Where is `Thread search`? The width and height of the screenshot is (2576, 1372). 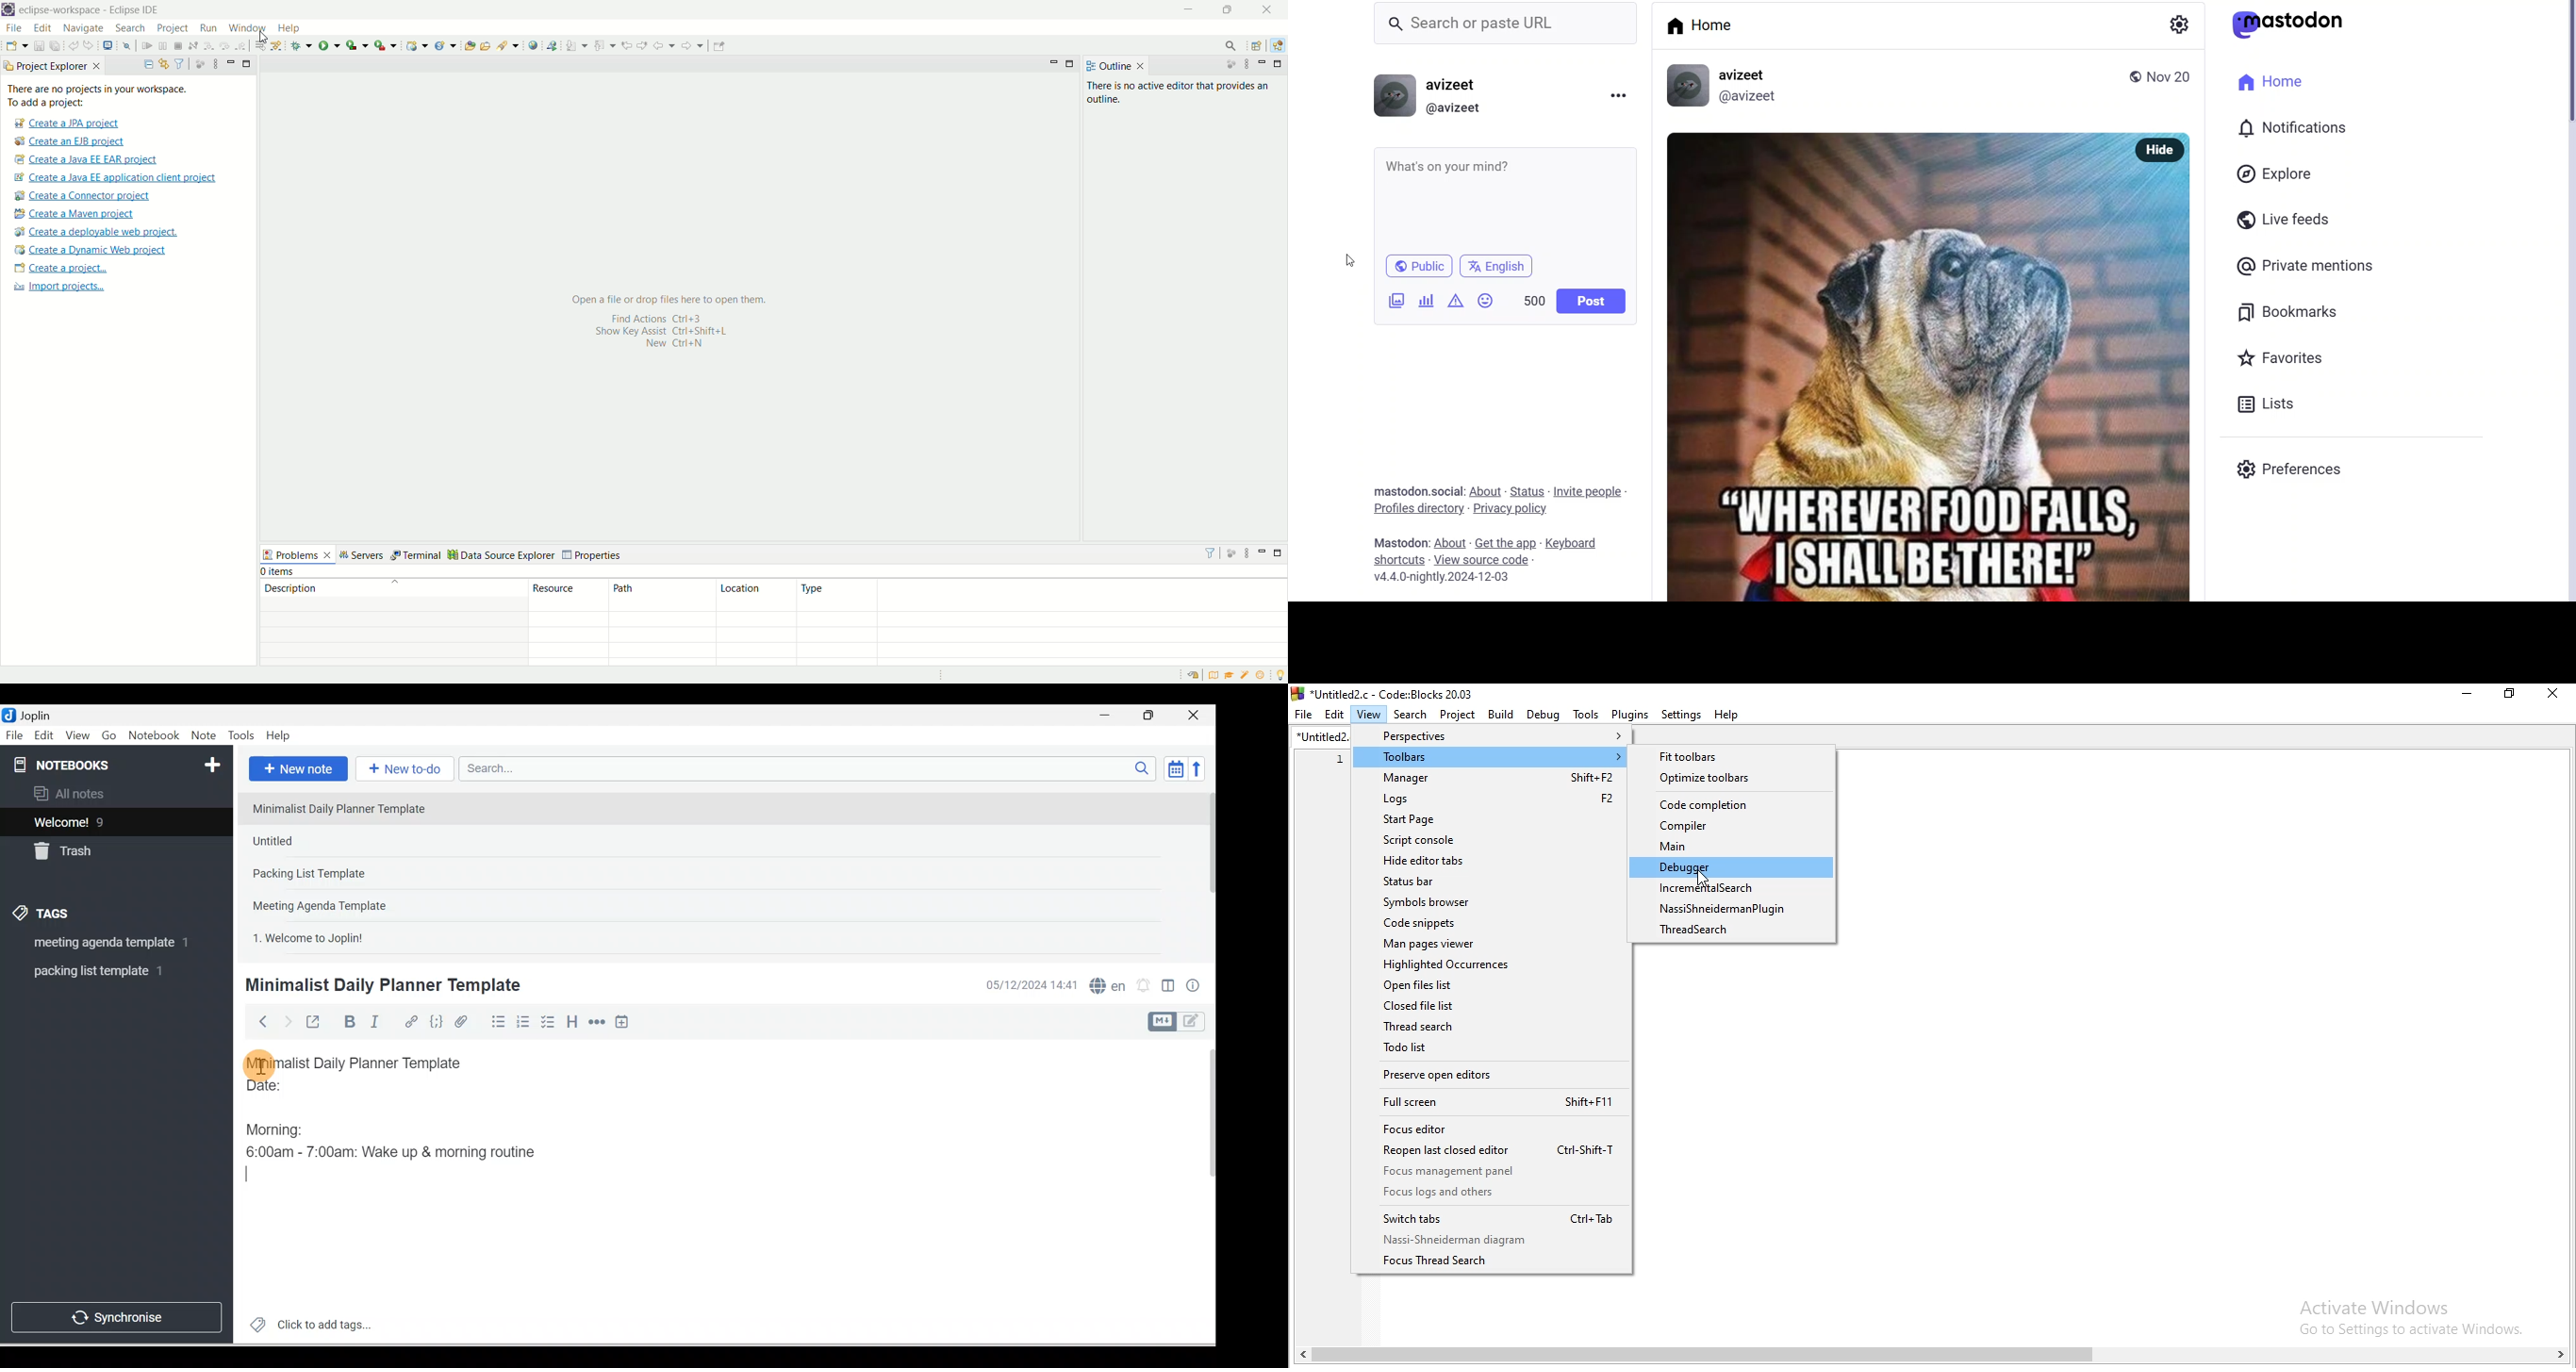
Thread search is located at coordinates (1491, 1028).